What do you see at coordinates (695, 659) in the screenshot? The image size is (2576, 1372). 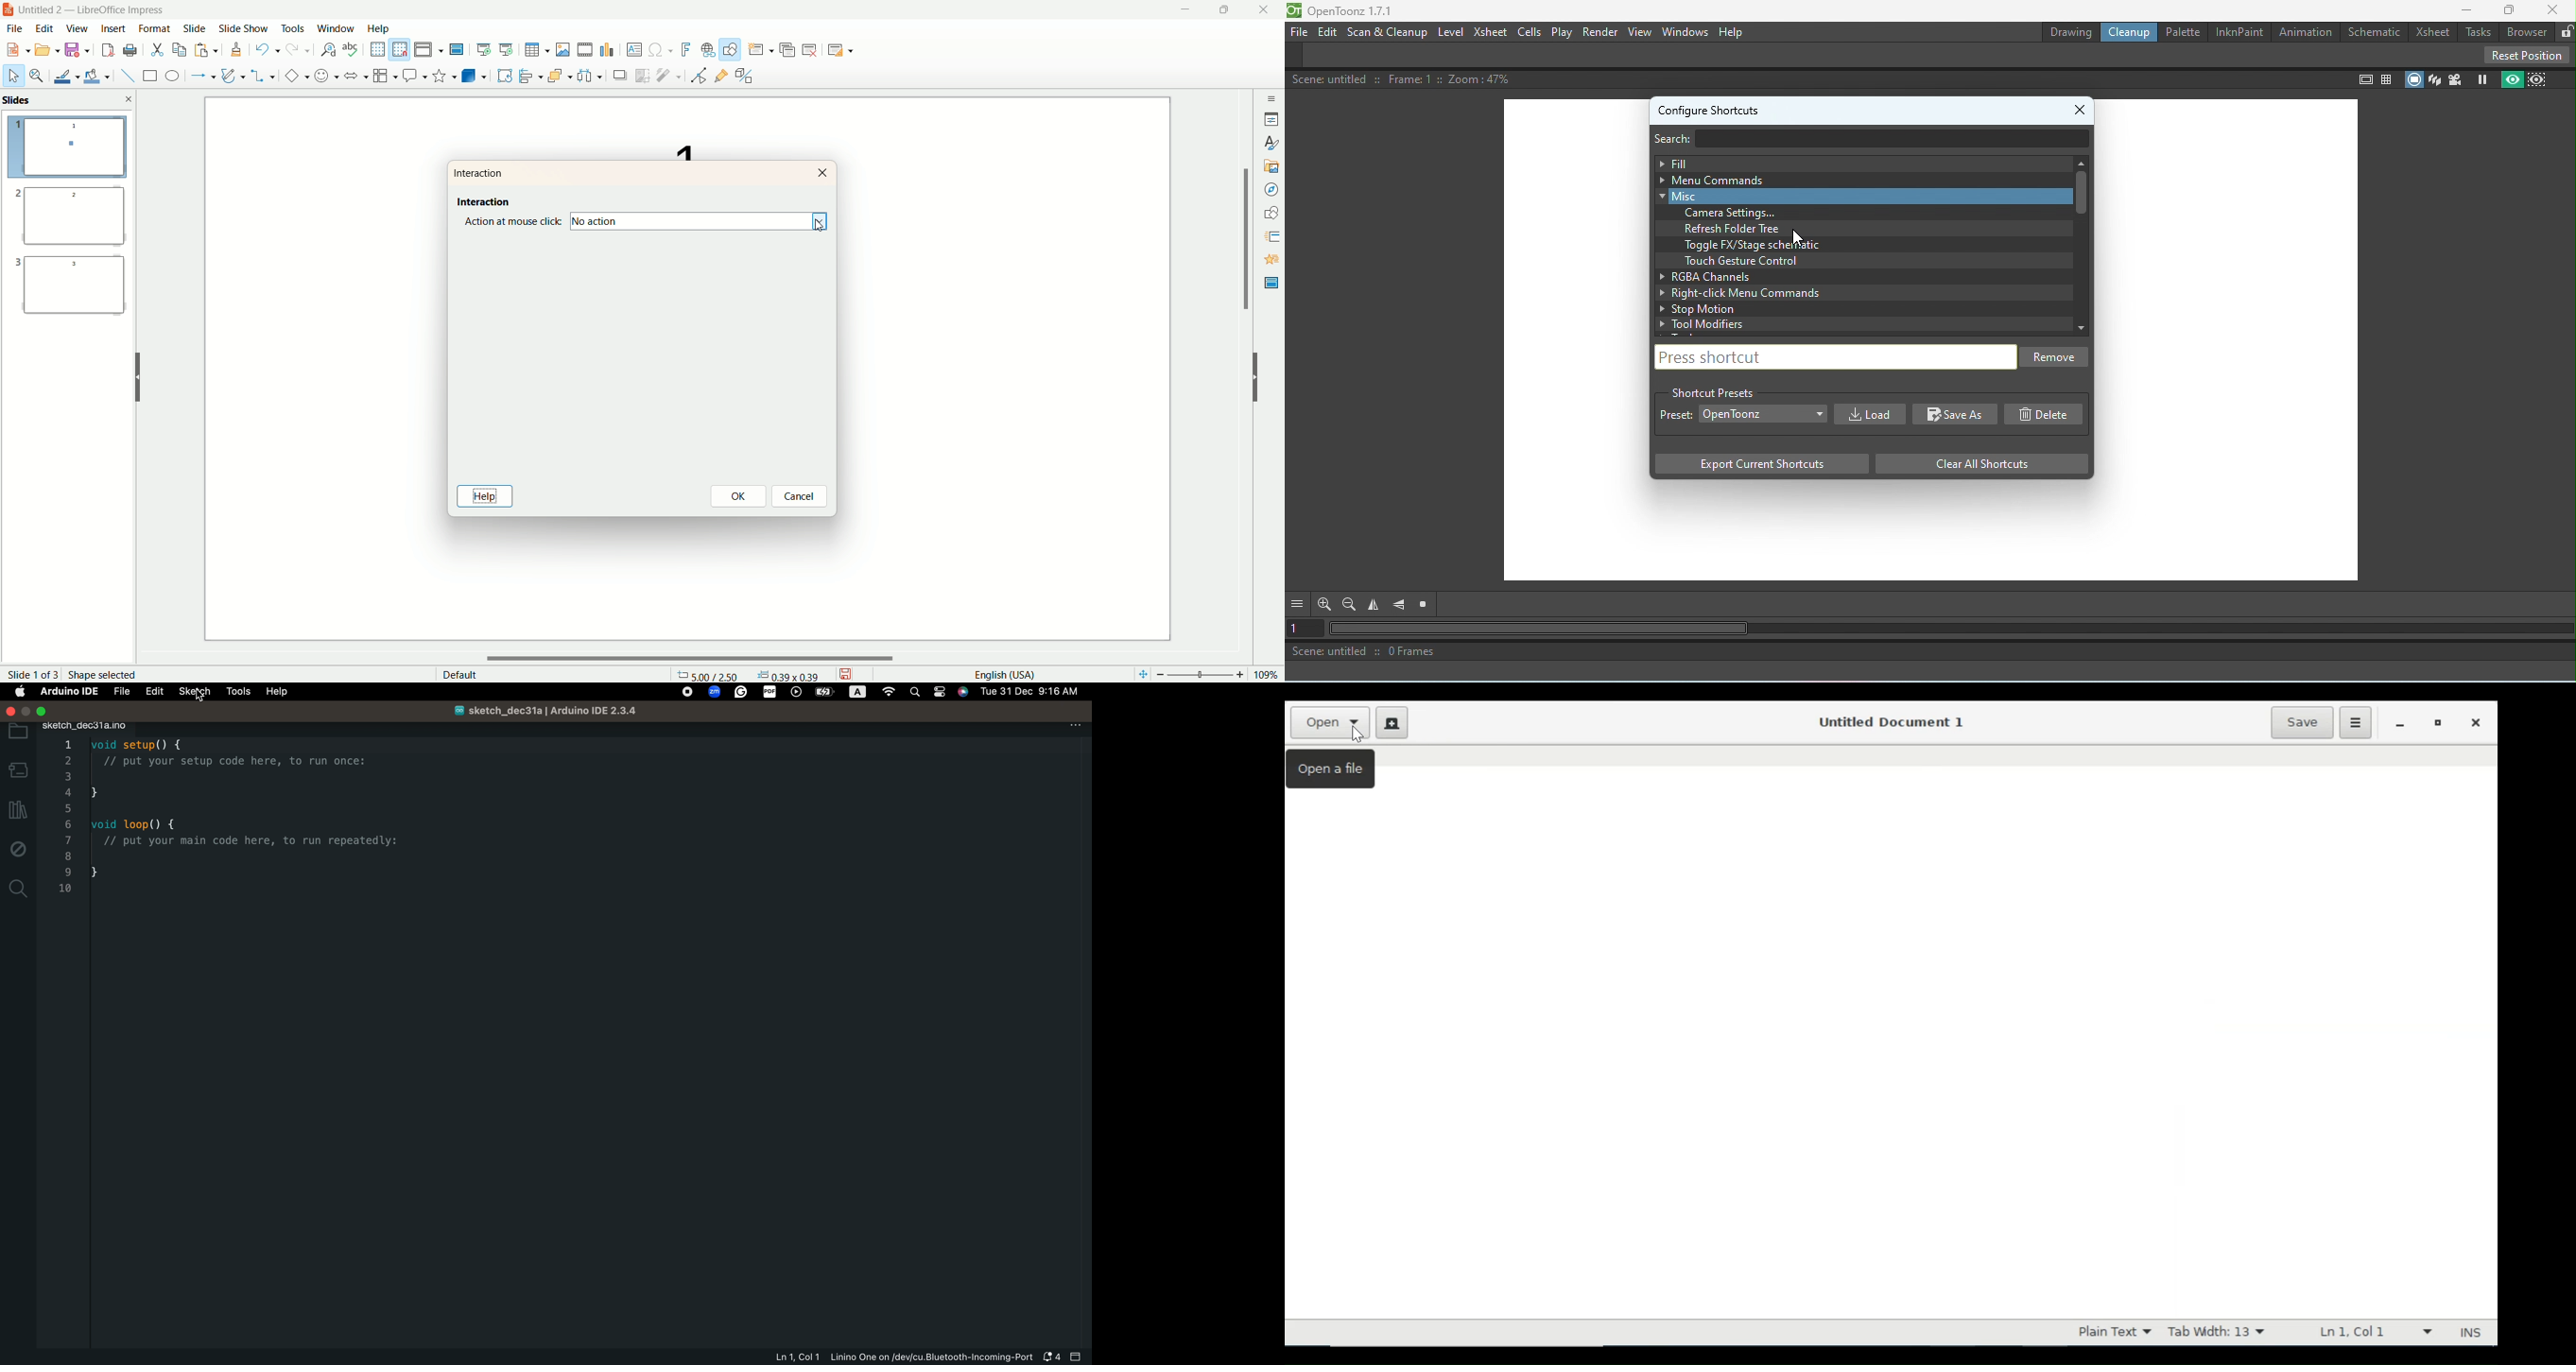 I see `horizontal scroll bar` at bounding box center [695, 659].